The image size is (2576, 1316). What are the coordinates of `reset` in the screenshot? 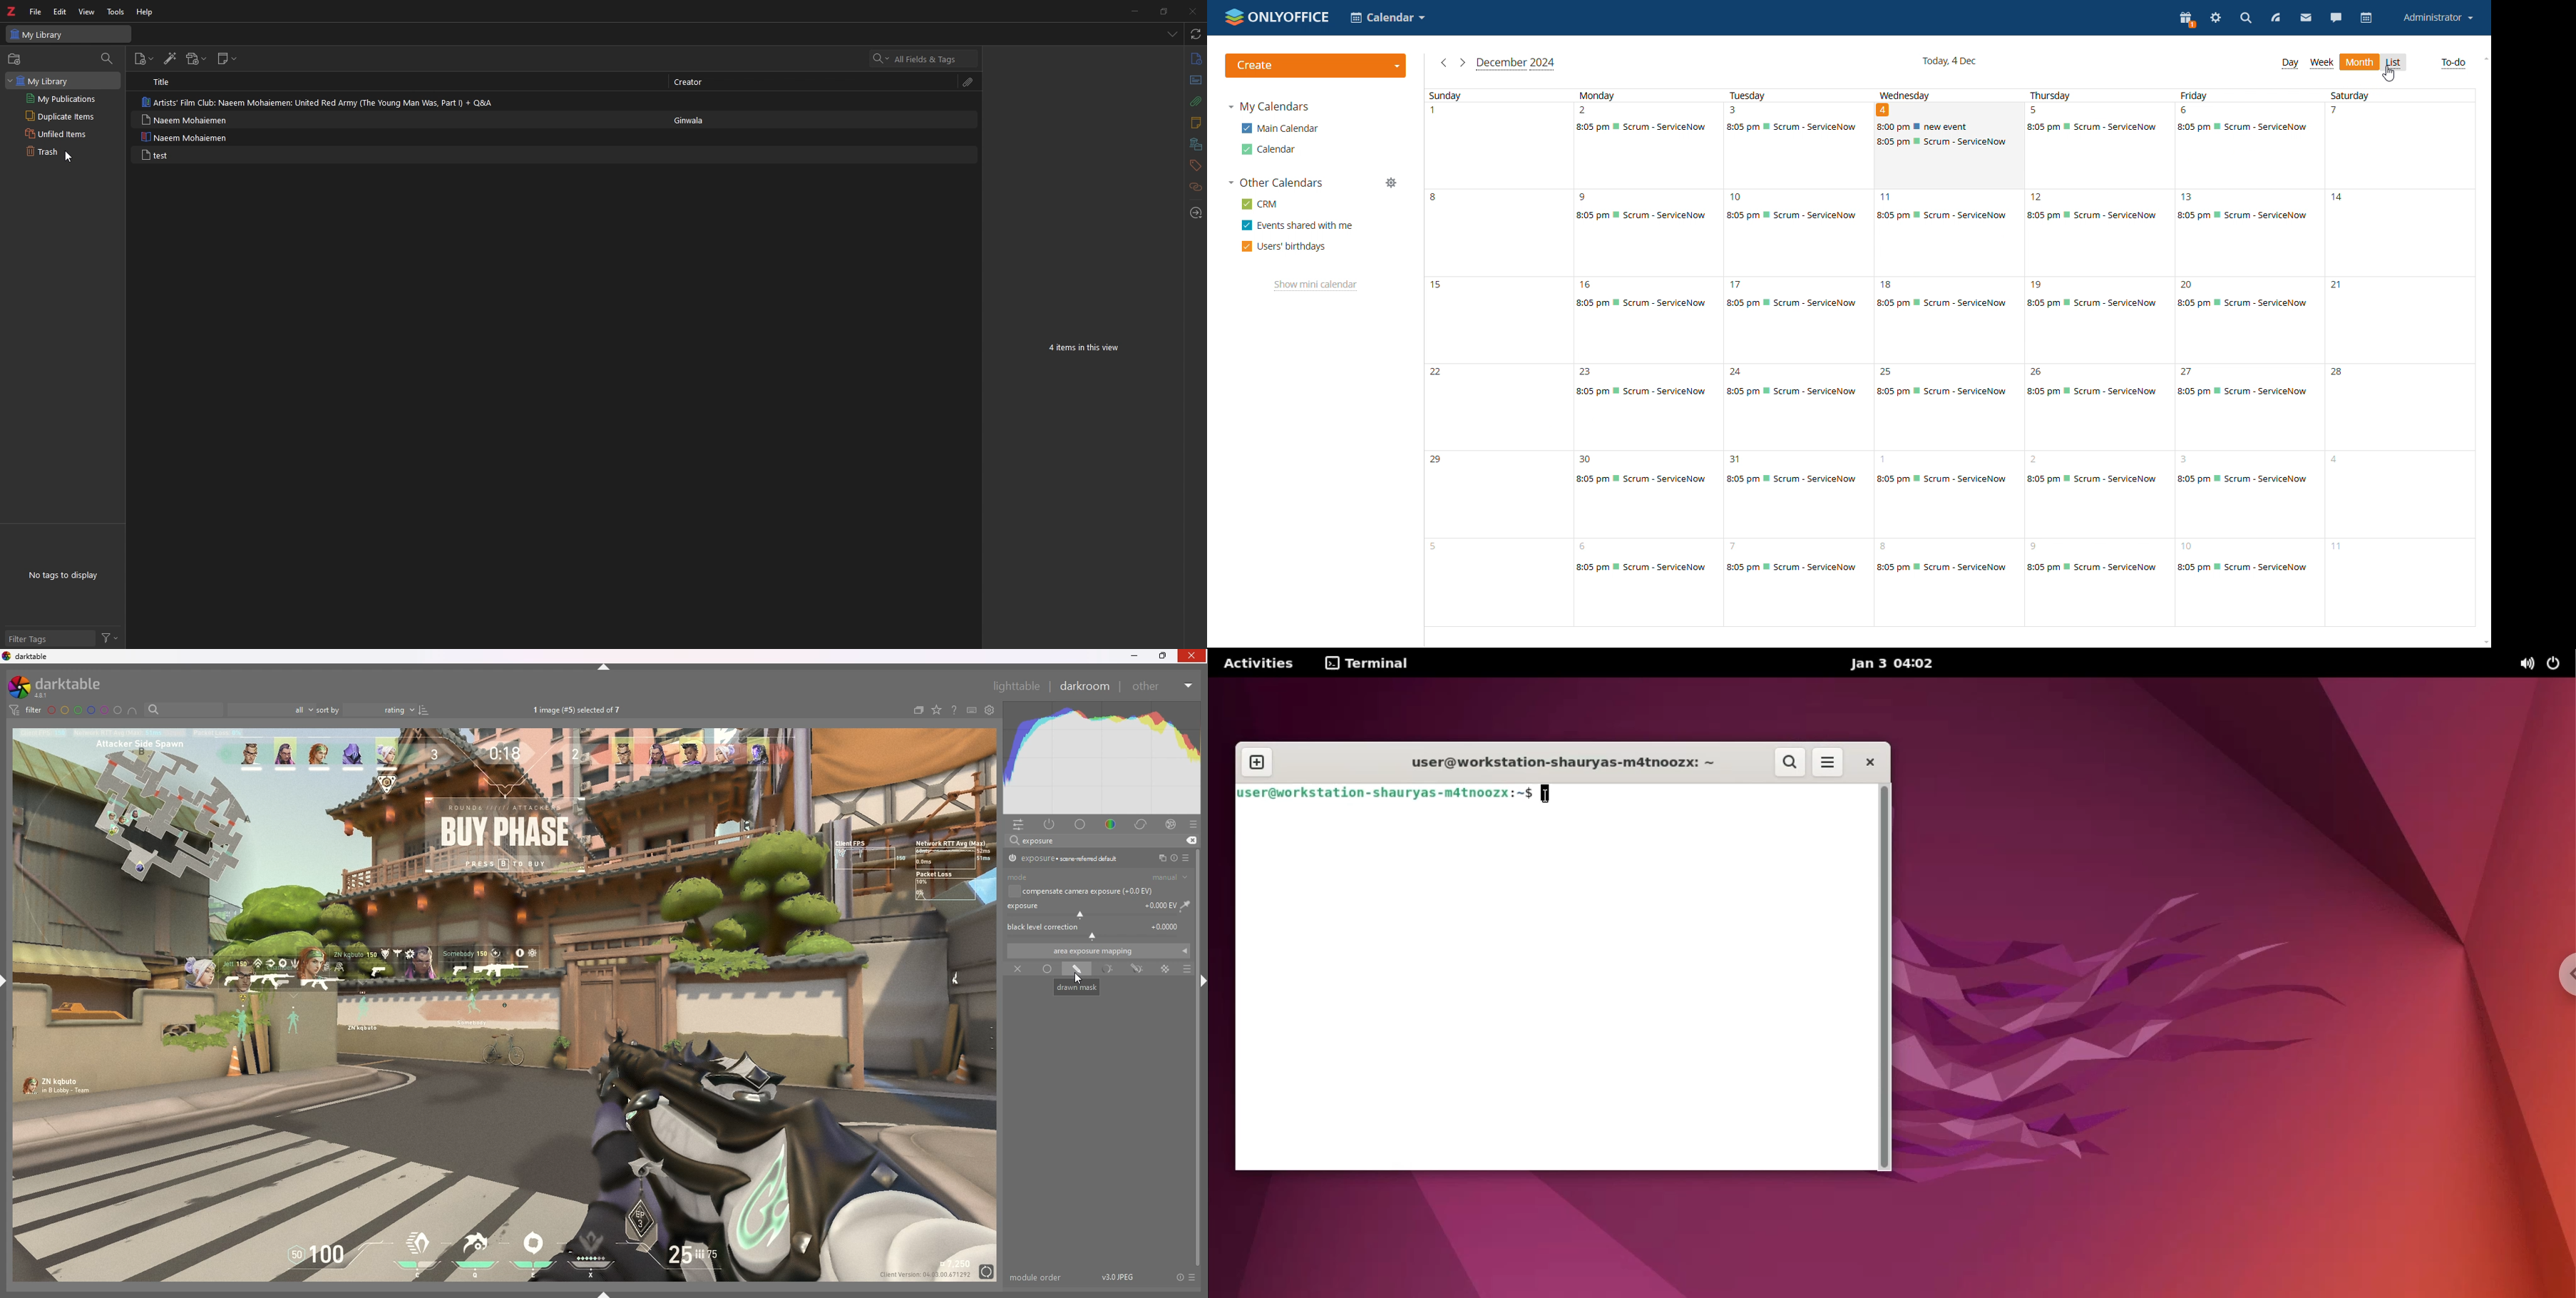 It's located at (1174, 858).